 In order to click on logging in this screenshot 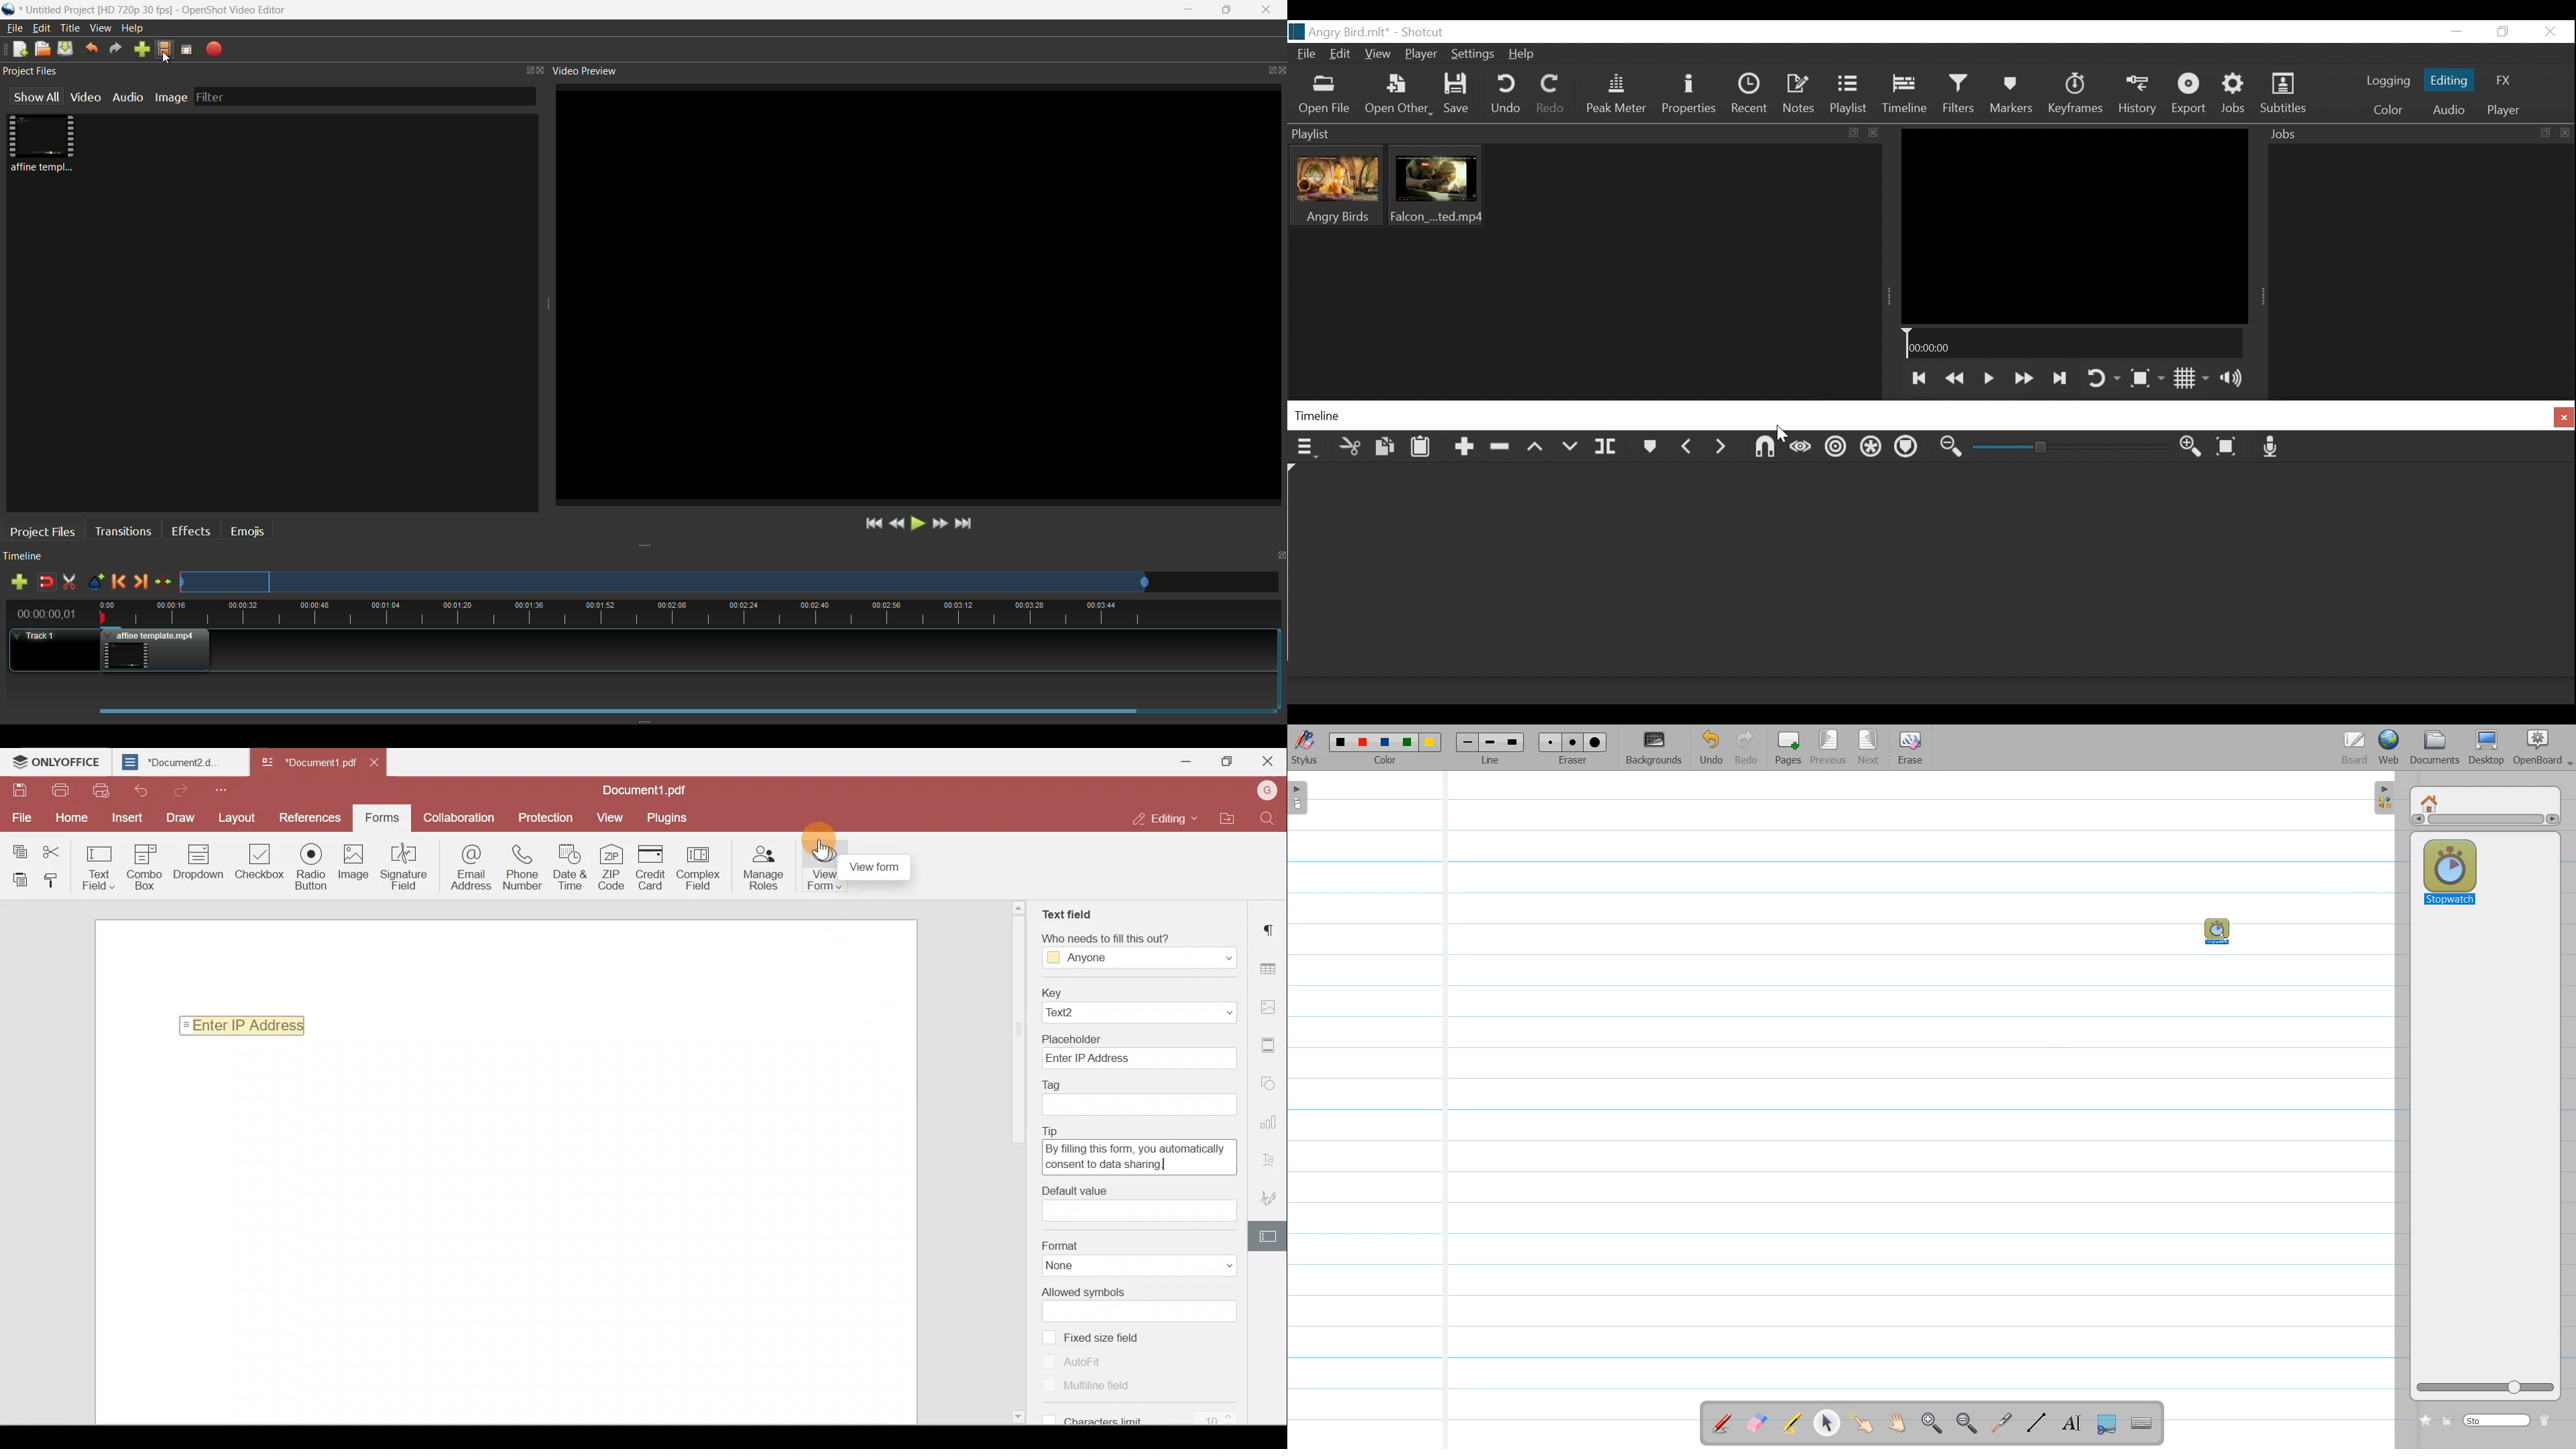, I will do `click(2389, 83)`.